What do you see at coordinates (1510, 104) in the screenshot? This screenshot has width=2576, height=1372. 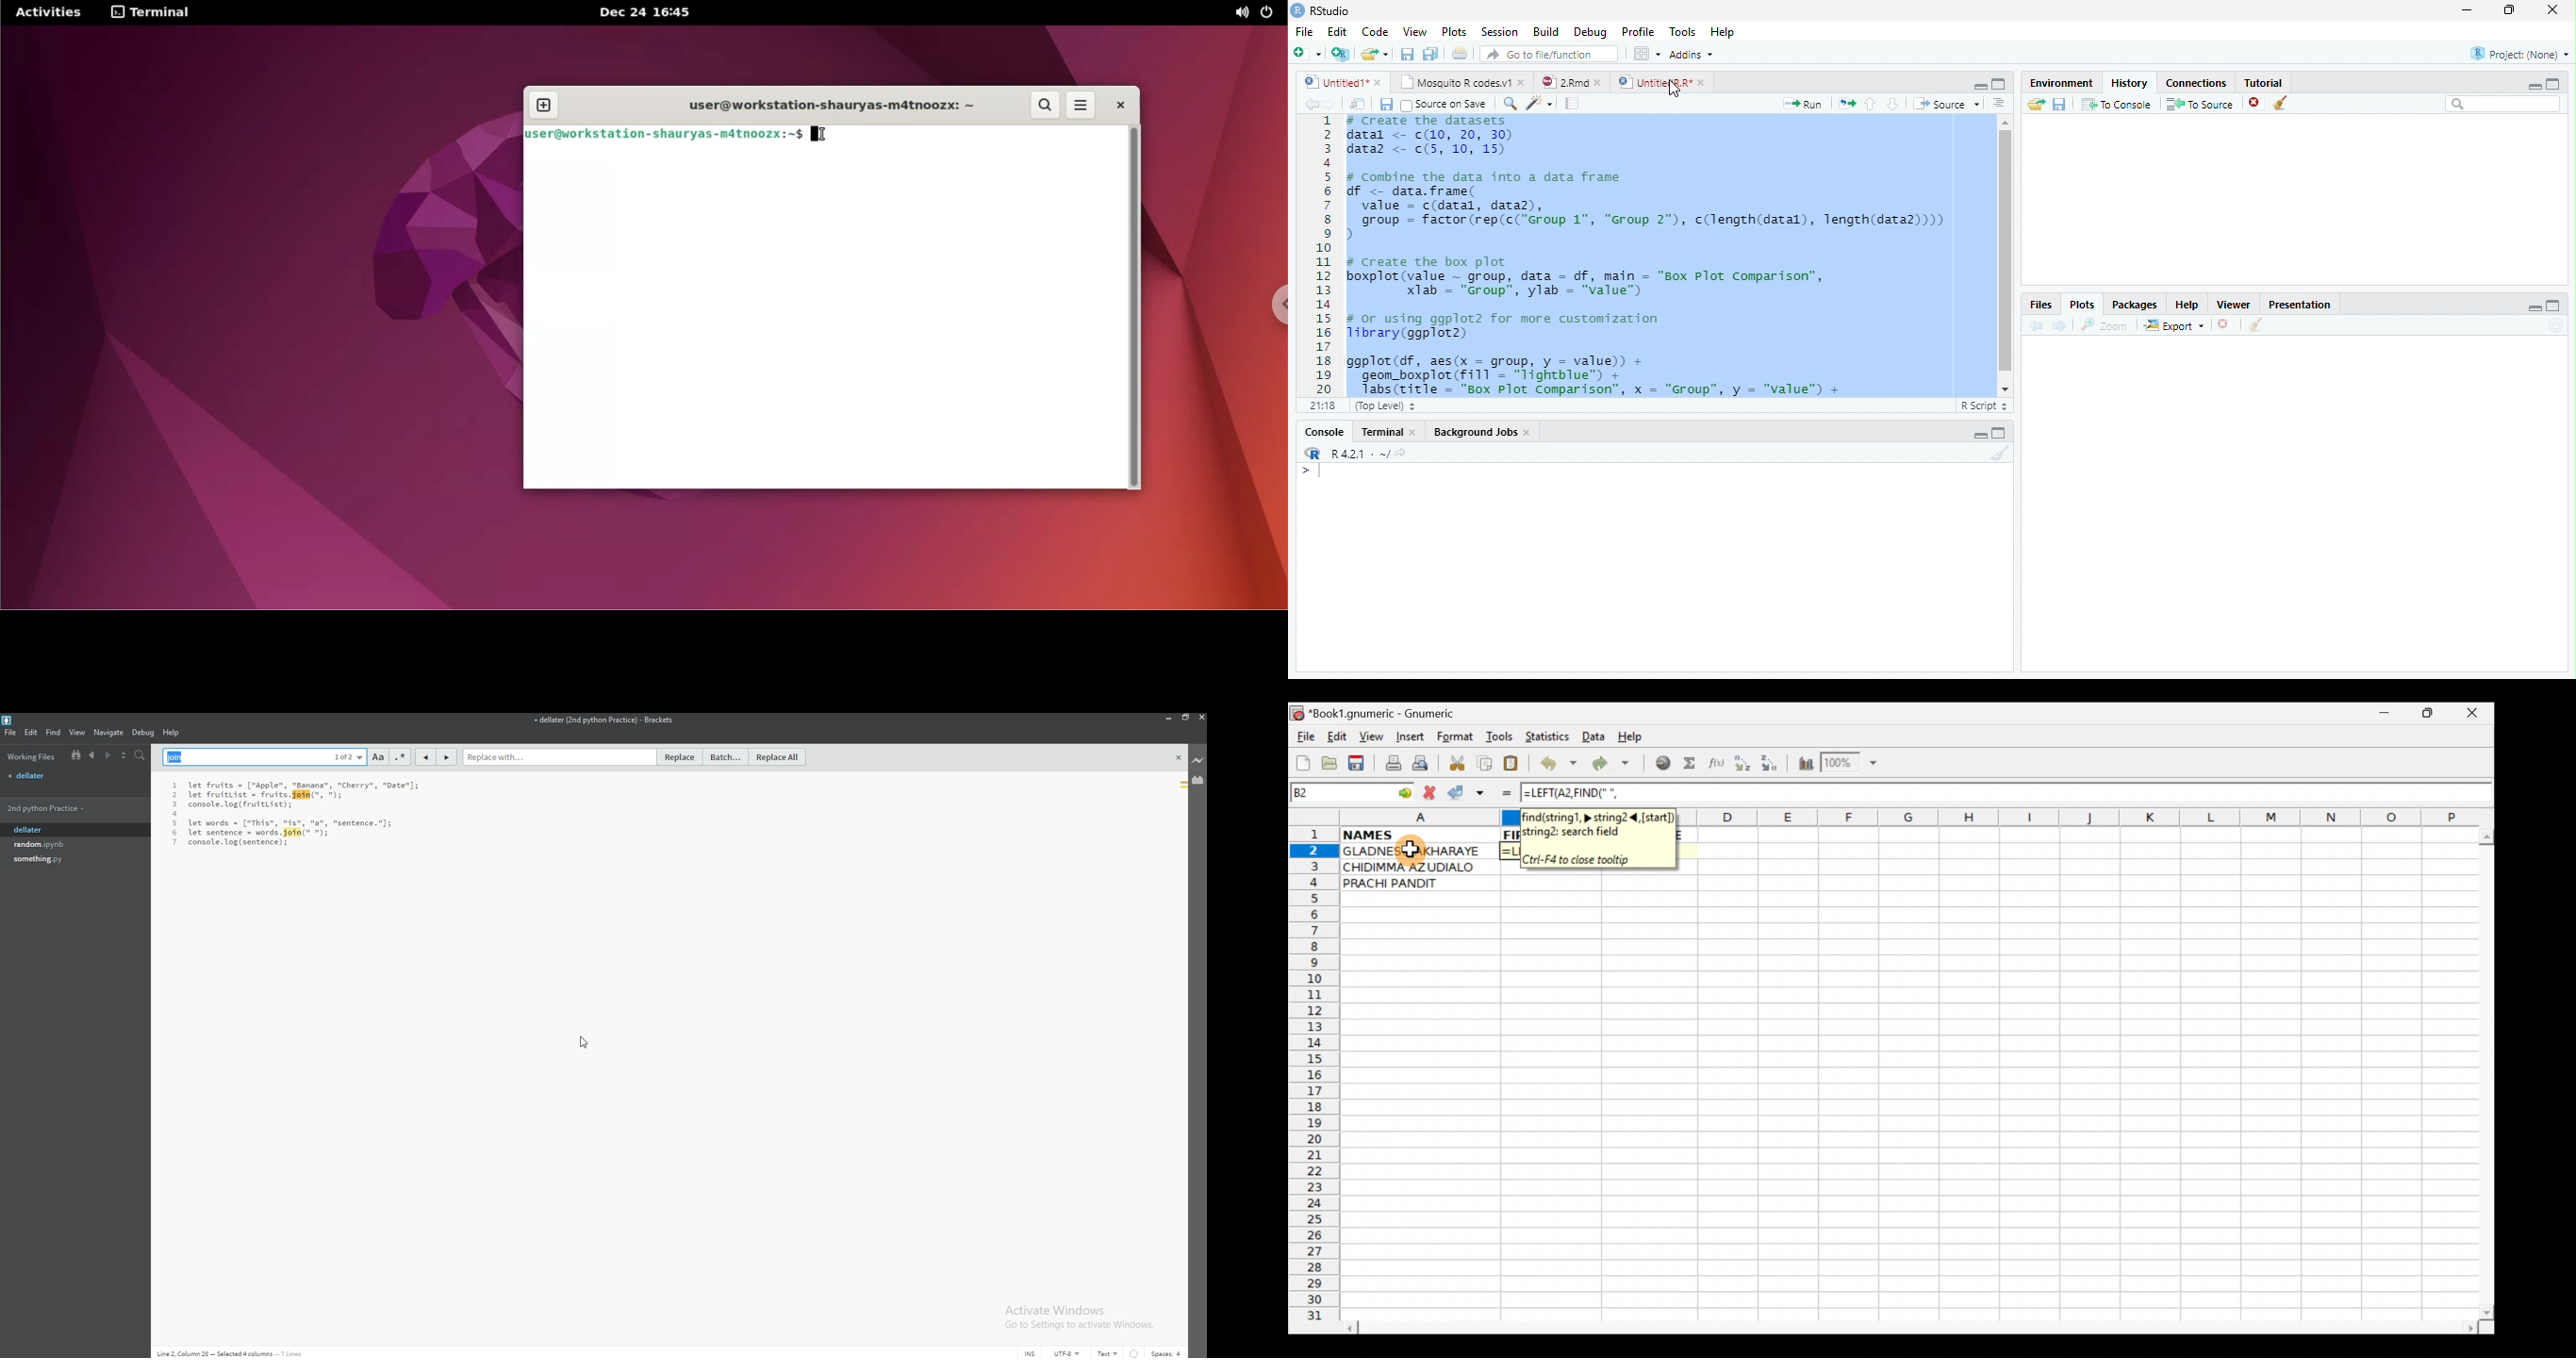 I see `Find/Replace` at bounding box center [1510, 104].